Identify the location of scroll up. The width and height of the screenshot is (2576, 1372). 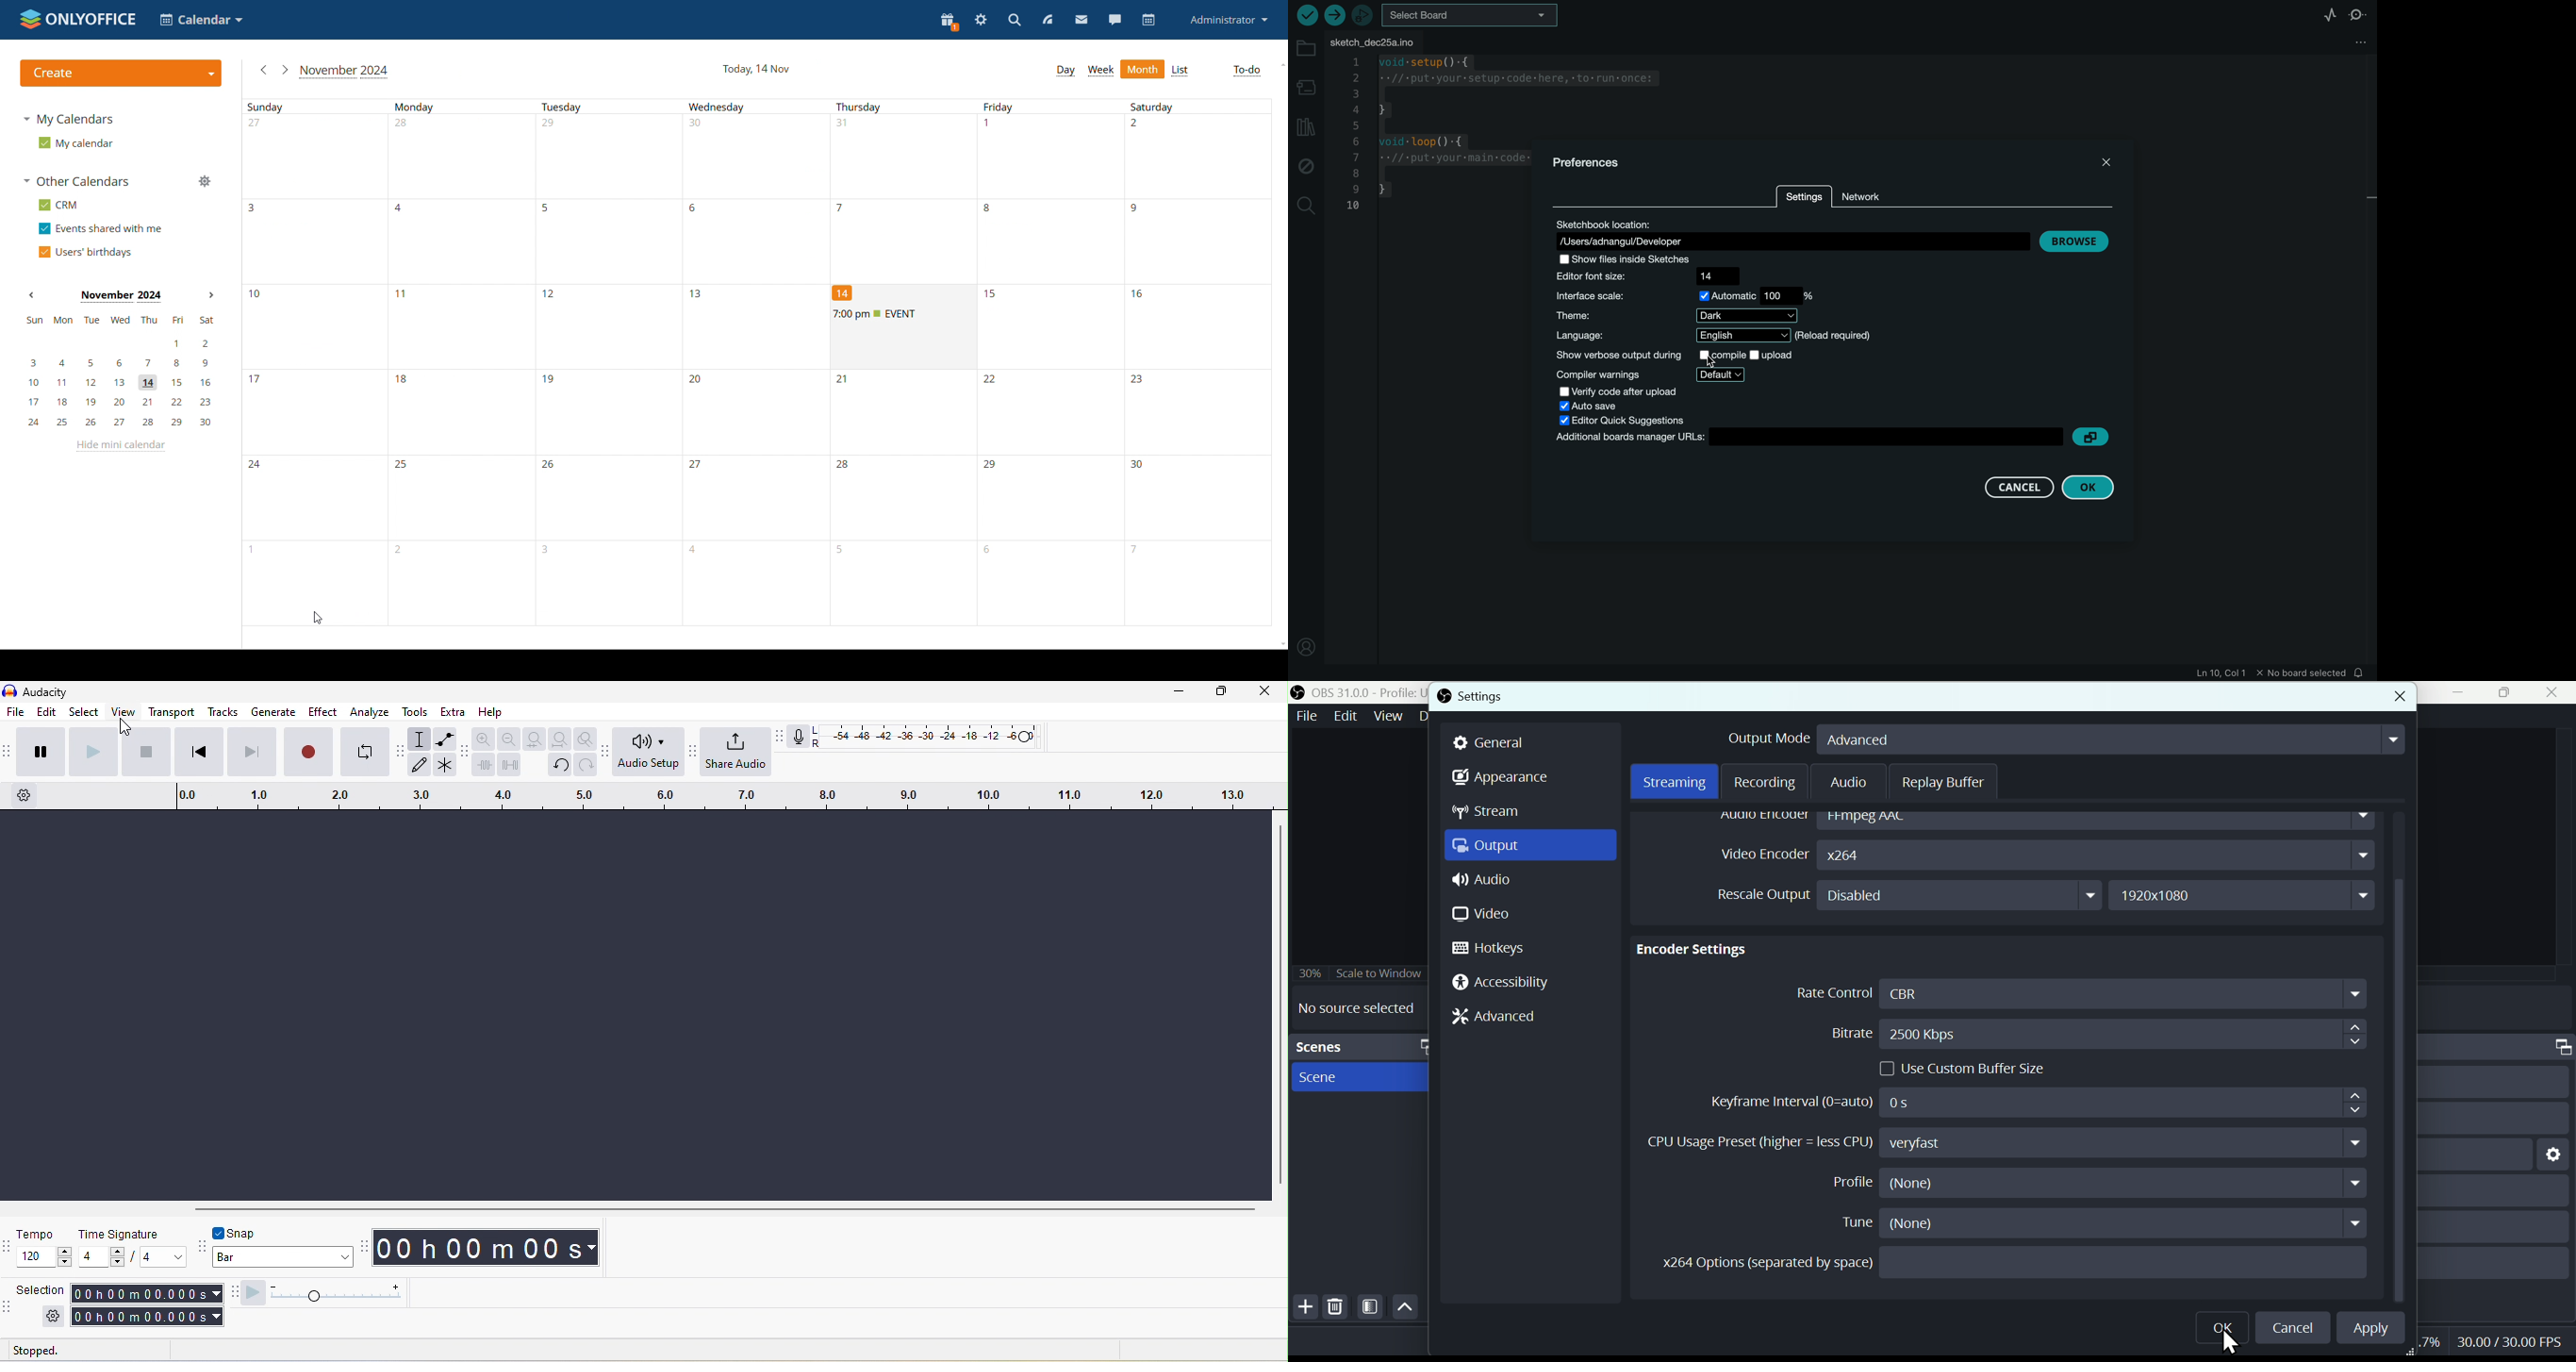
(1280, 65).